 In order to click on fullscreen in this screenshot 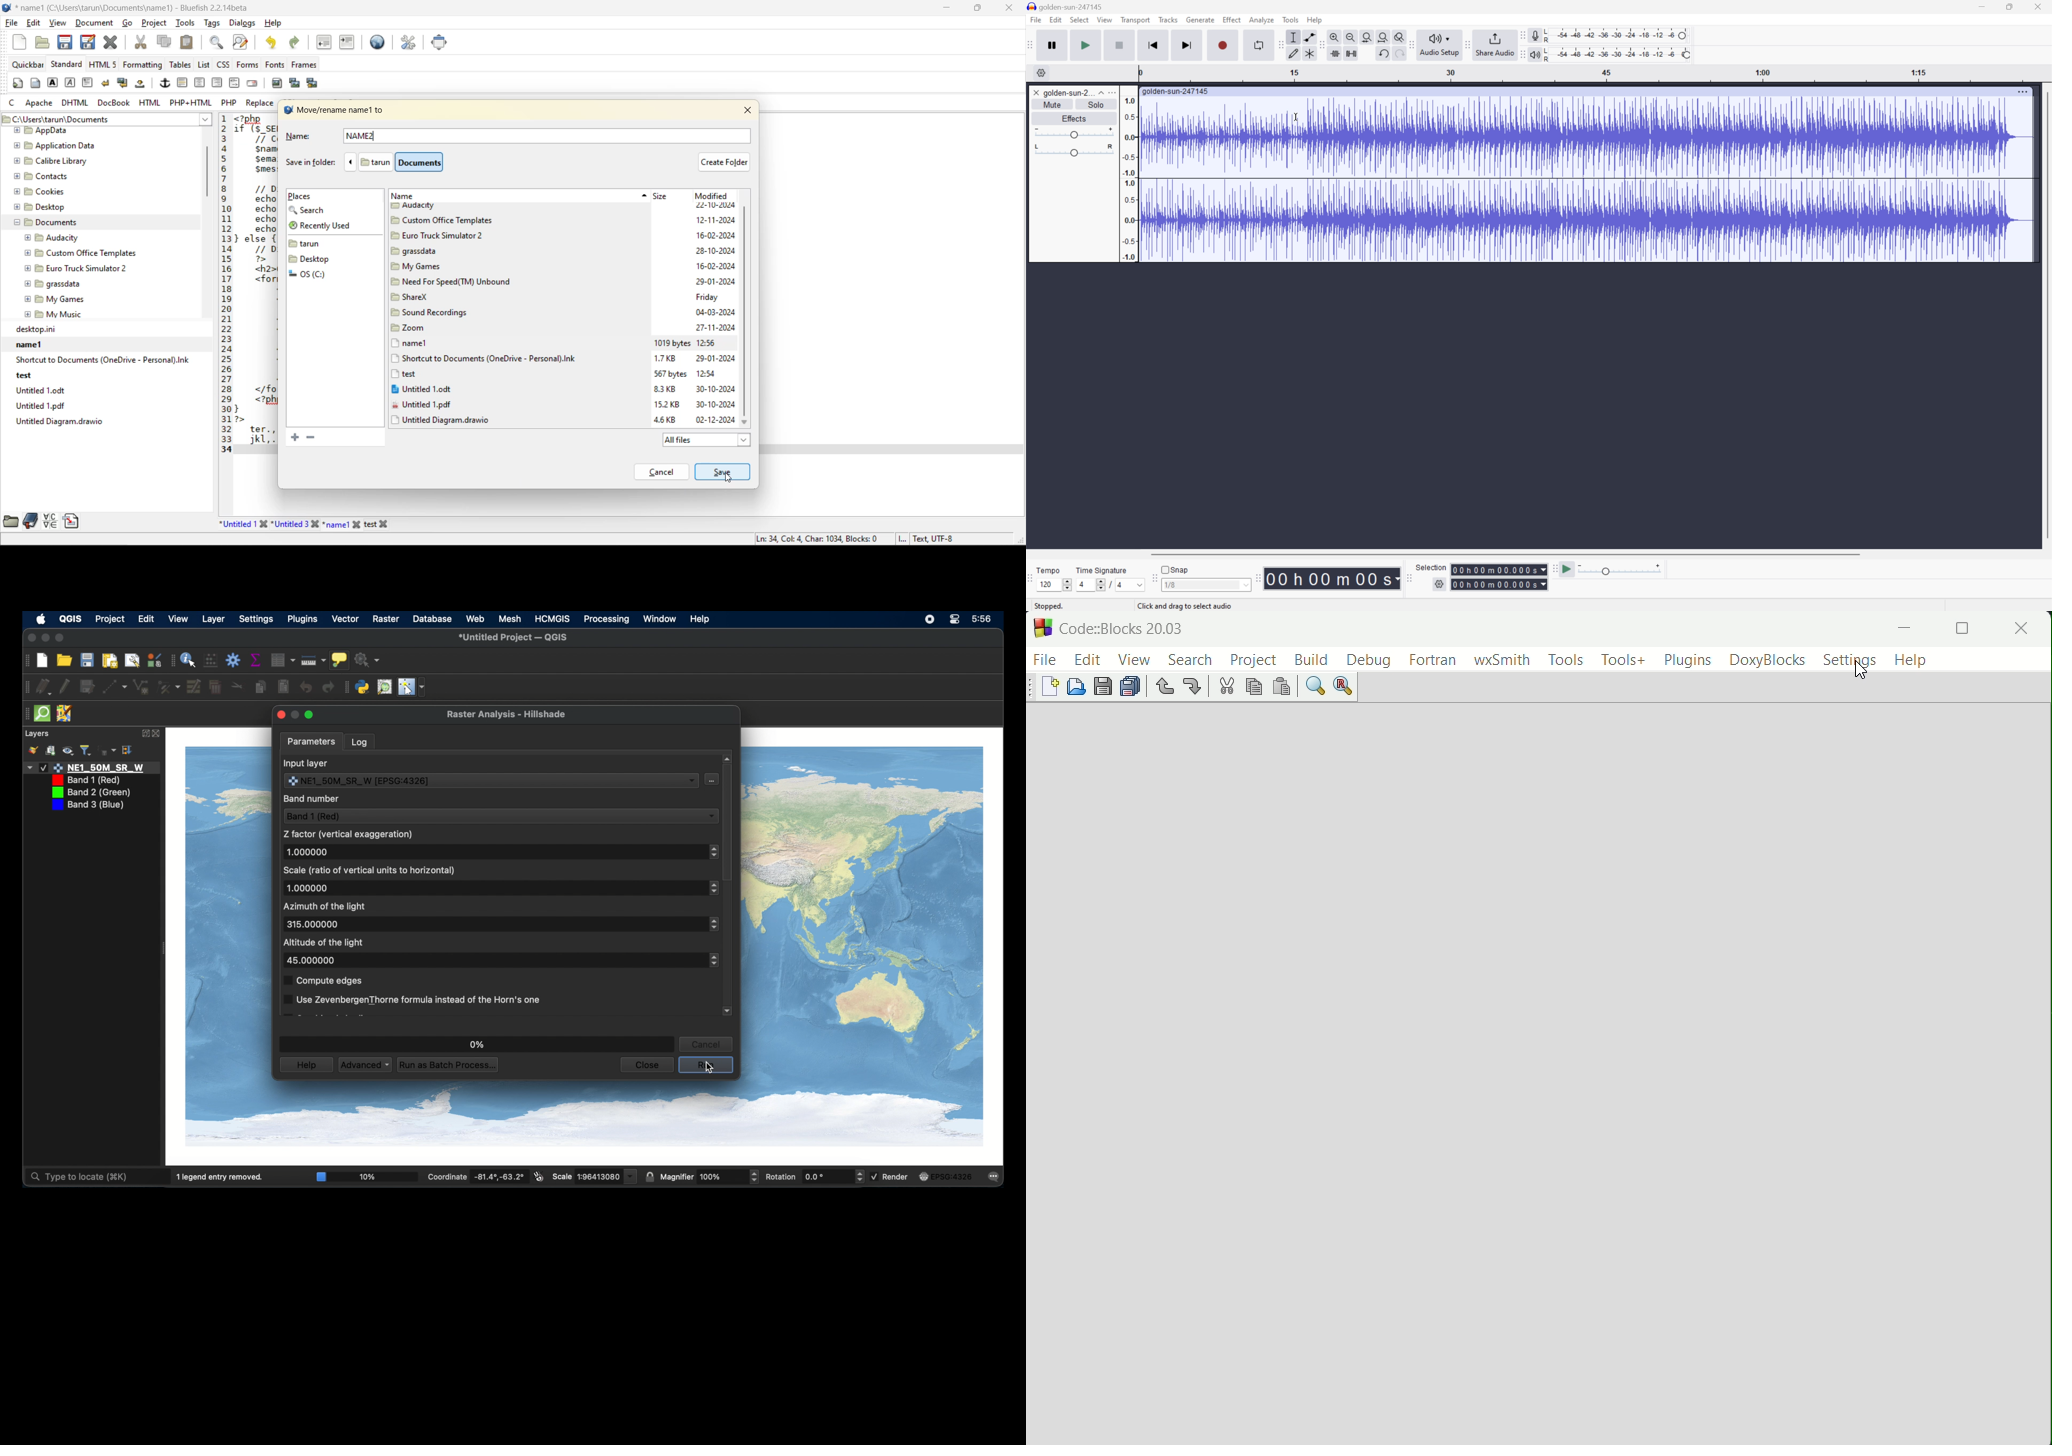, I will do `click(1960, 629)`.